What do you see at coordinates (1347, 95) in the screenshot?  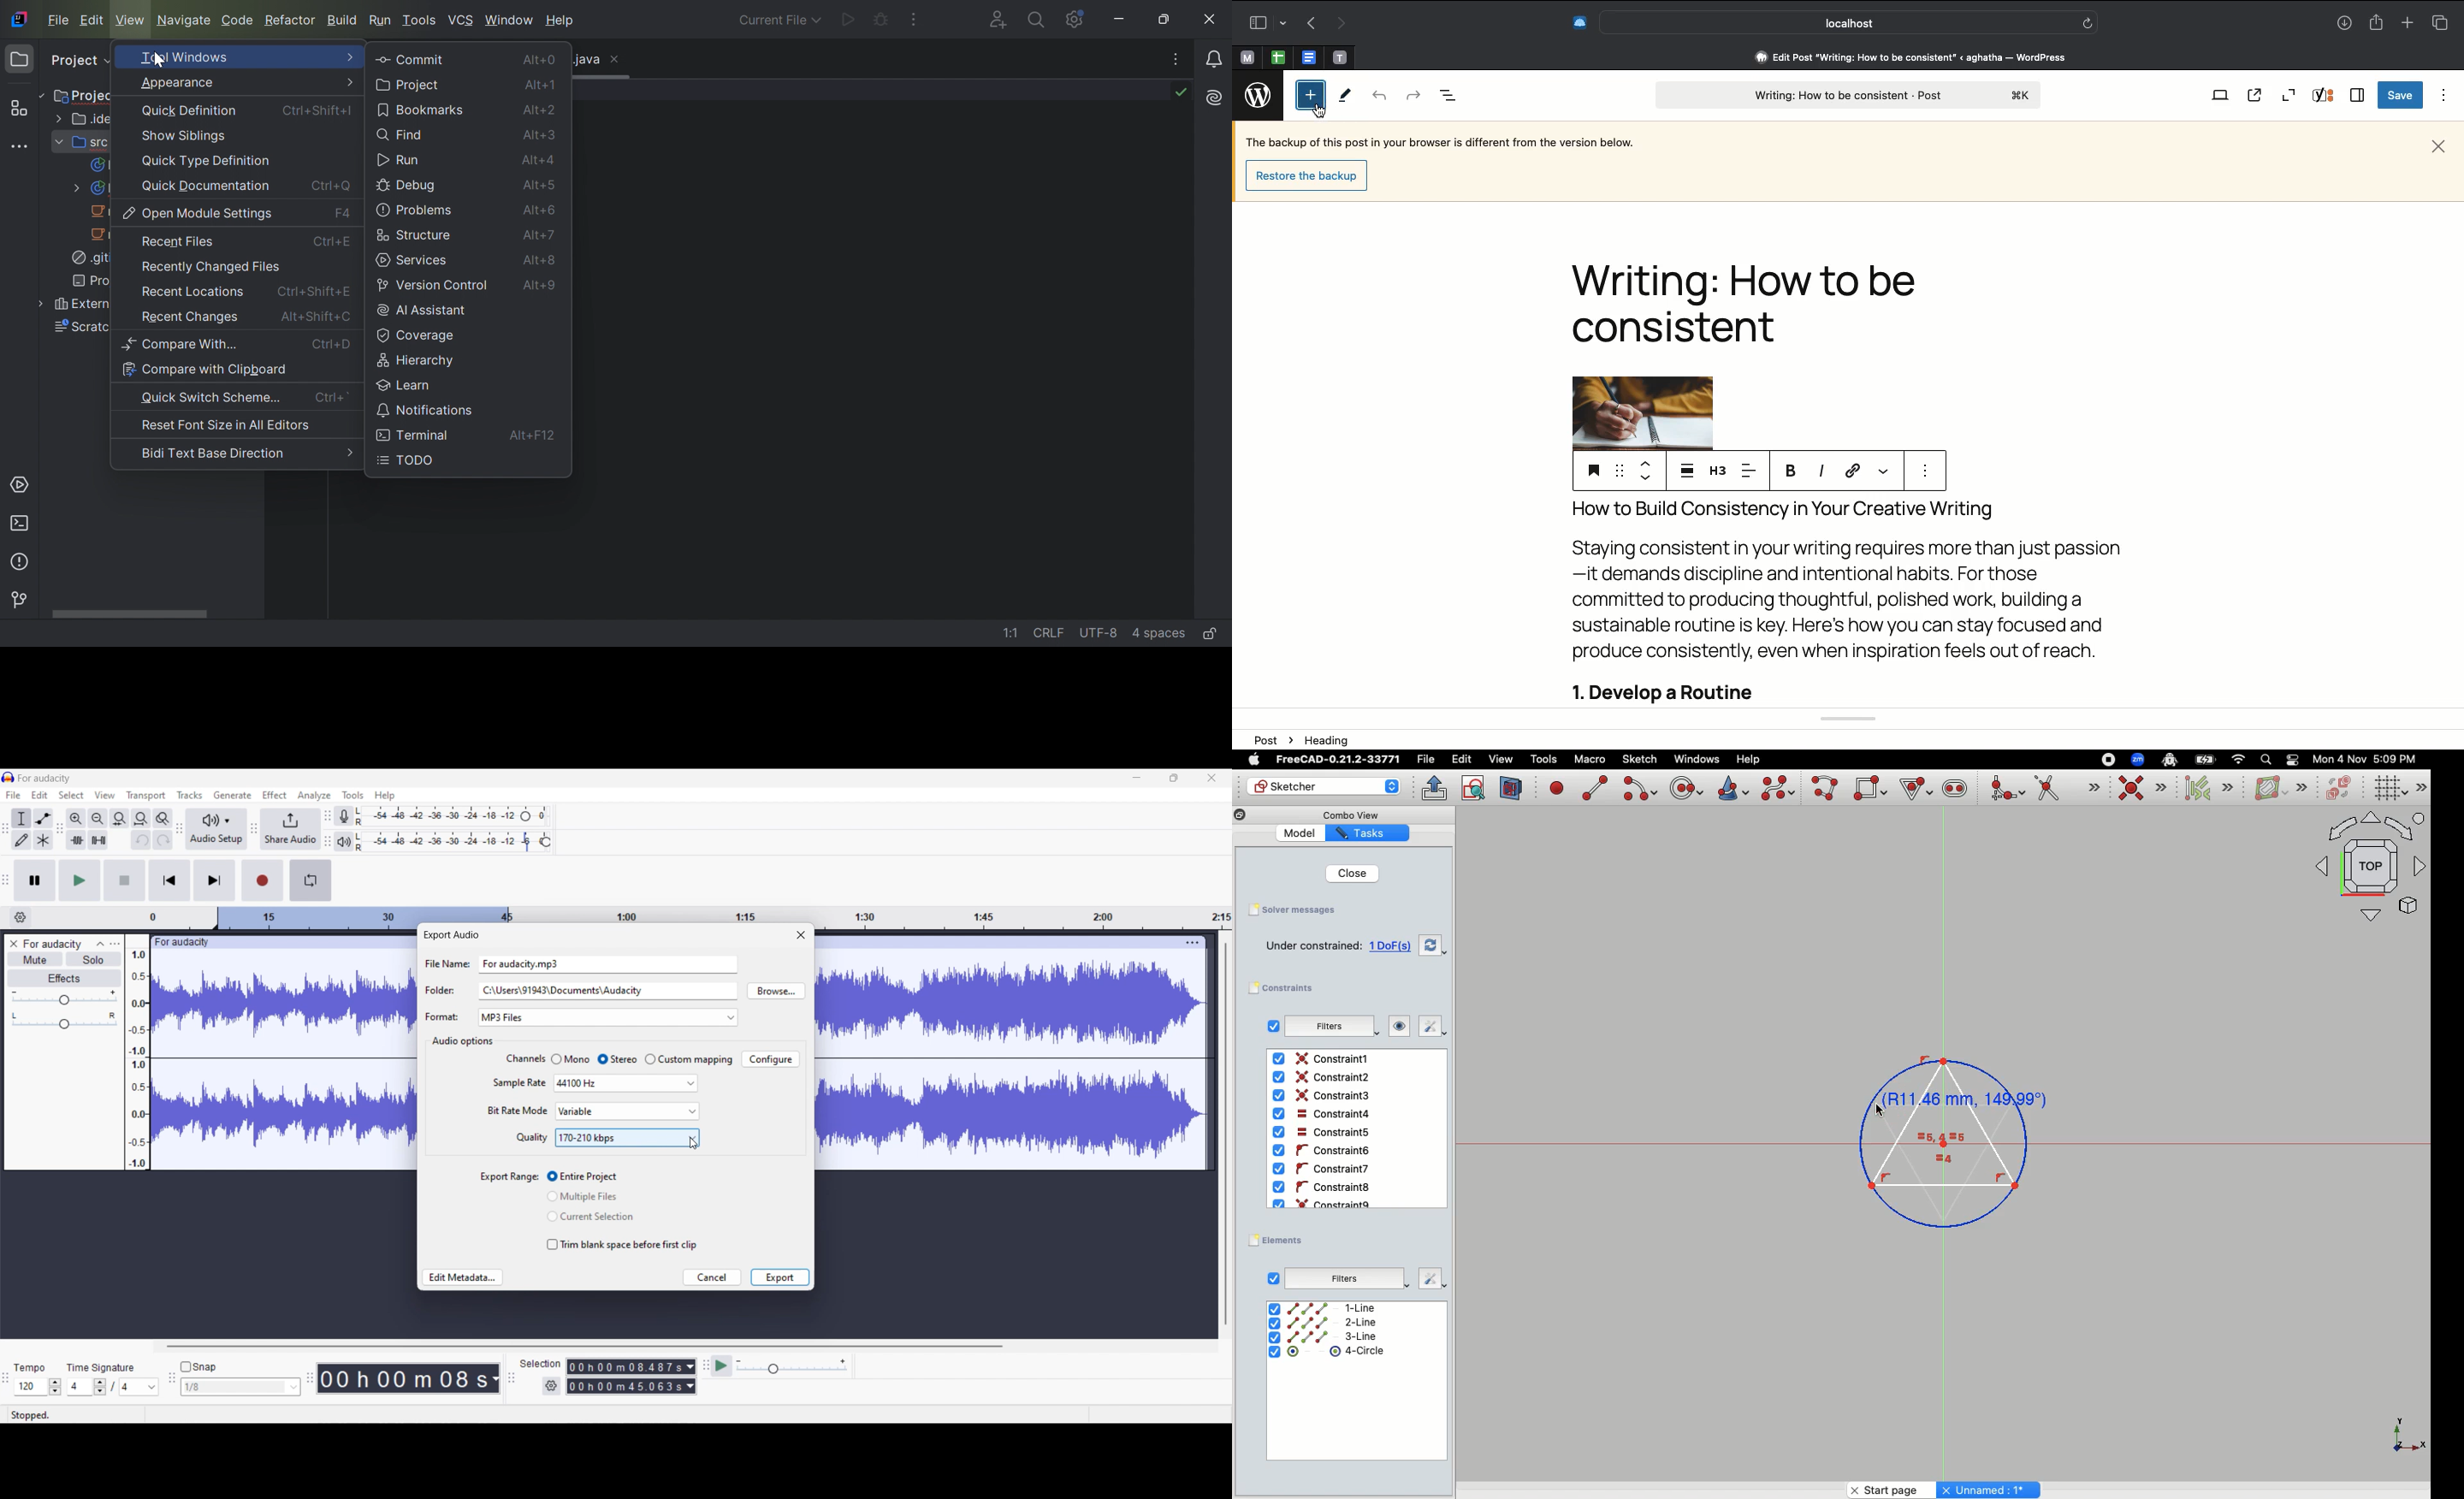 I see `Tools` at bounding box center [1347, 95].